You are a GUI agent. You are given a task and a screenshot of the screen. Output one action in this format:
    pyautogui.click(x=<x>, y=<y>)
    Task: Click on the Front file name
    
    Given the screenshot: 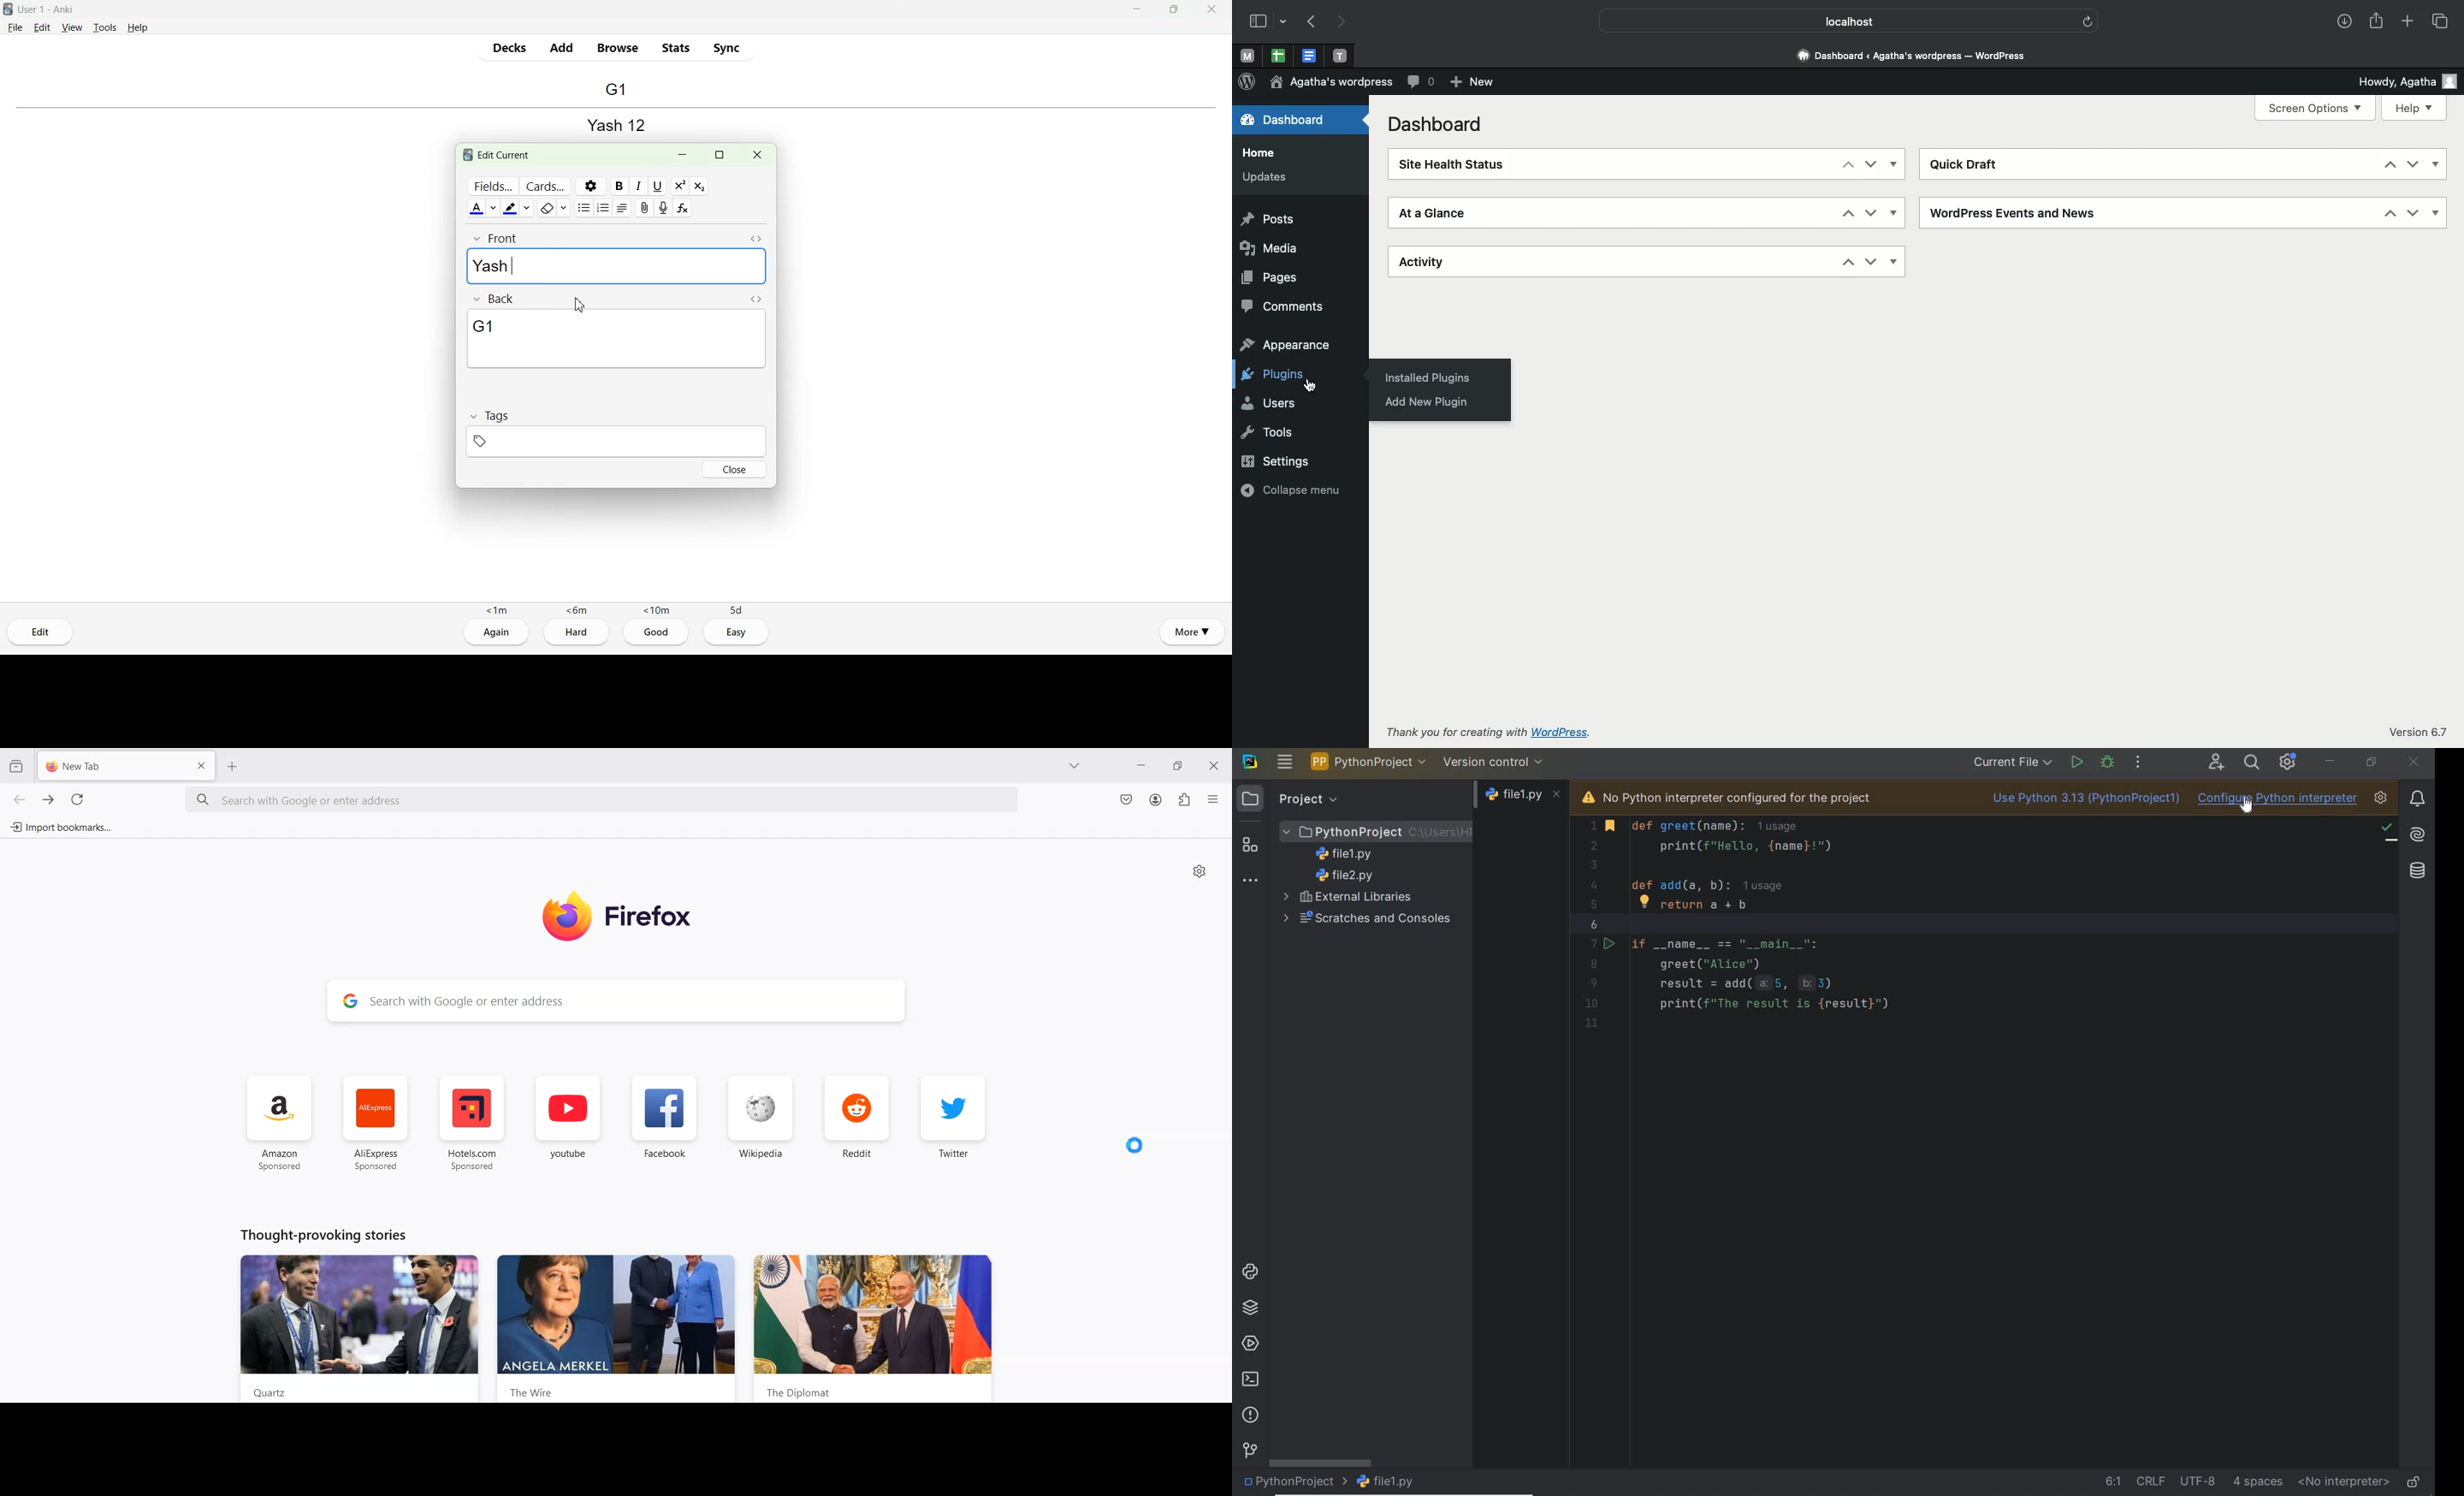 What is the action you would take?
    pyautogui.click(x=614, y=123)
    